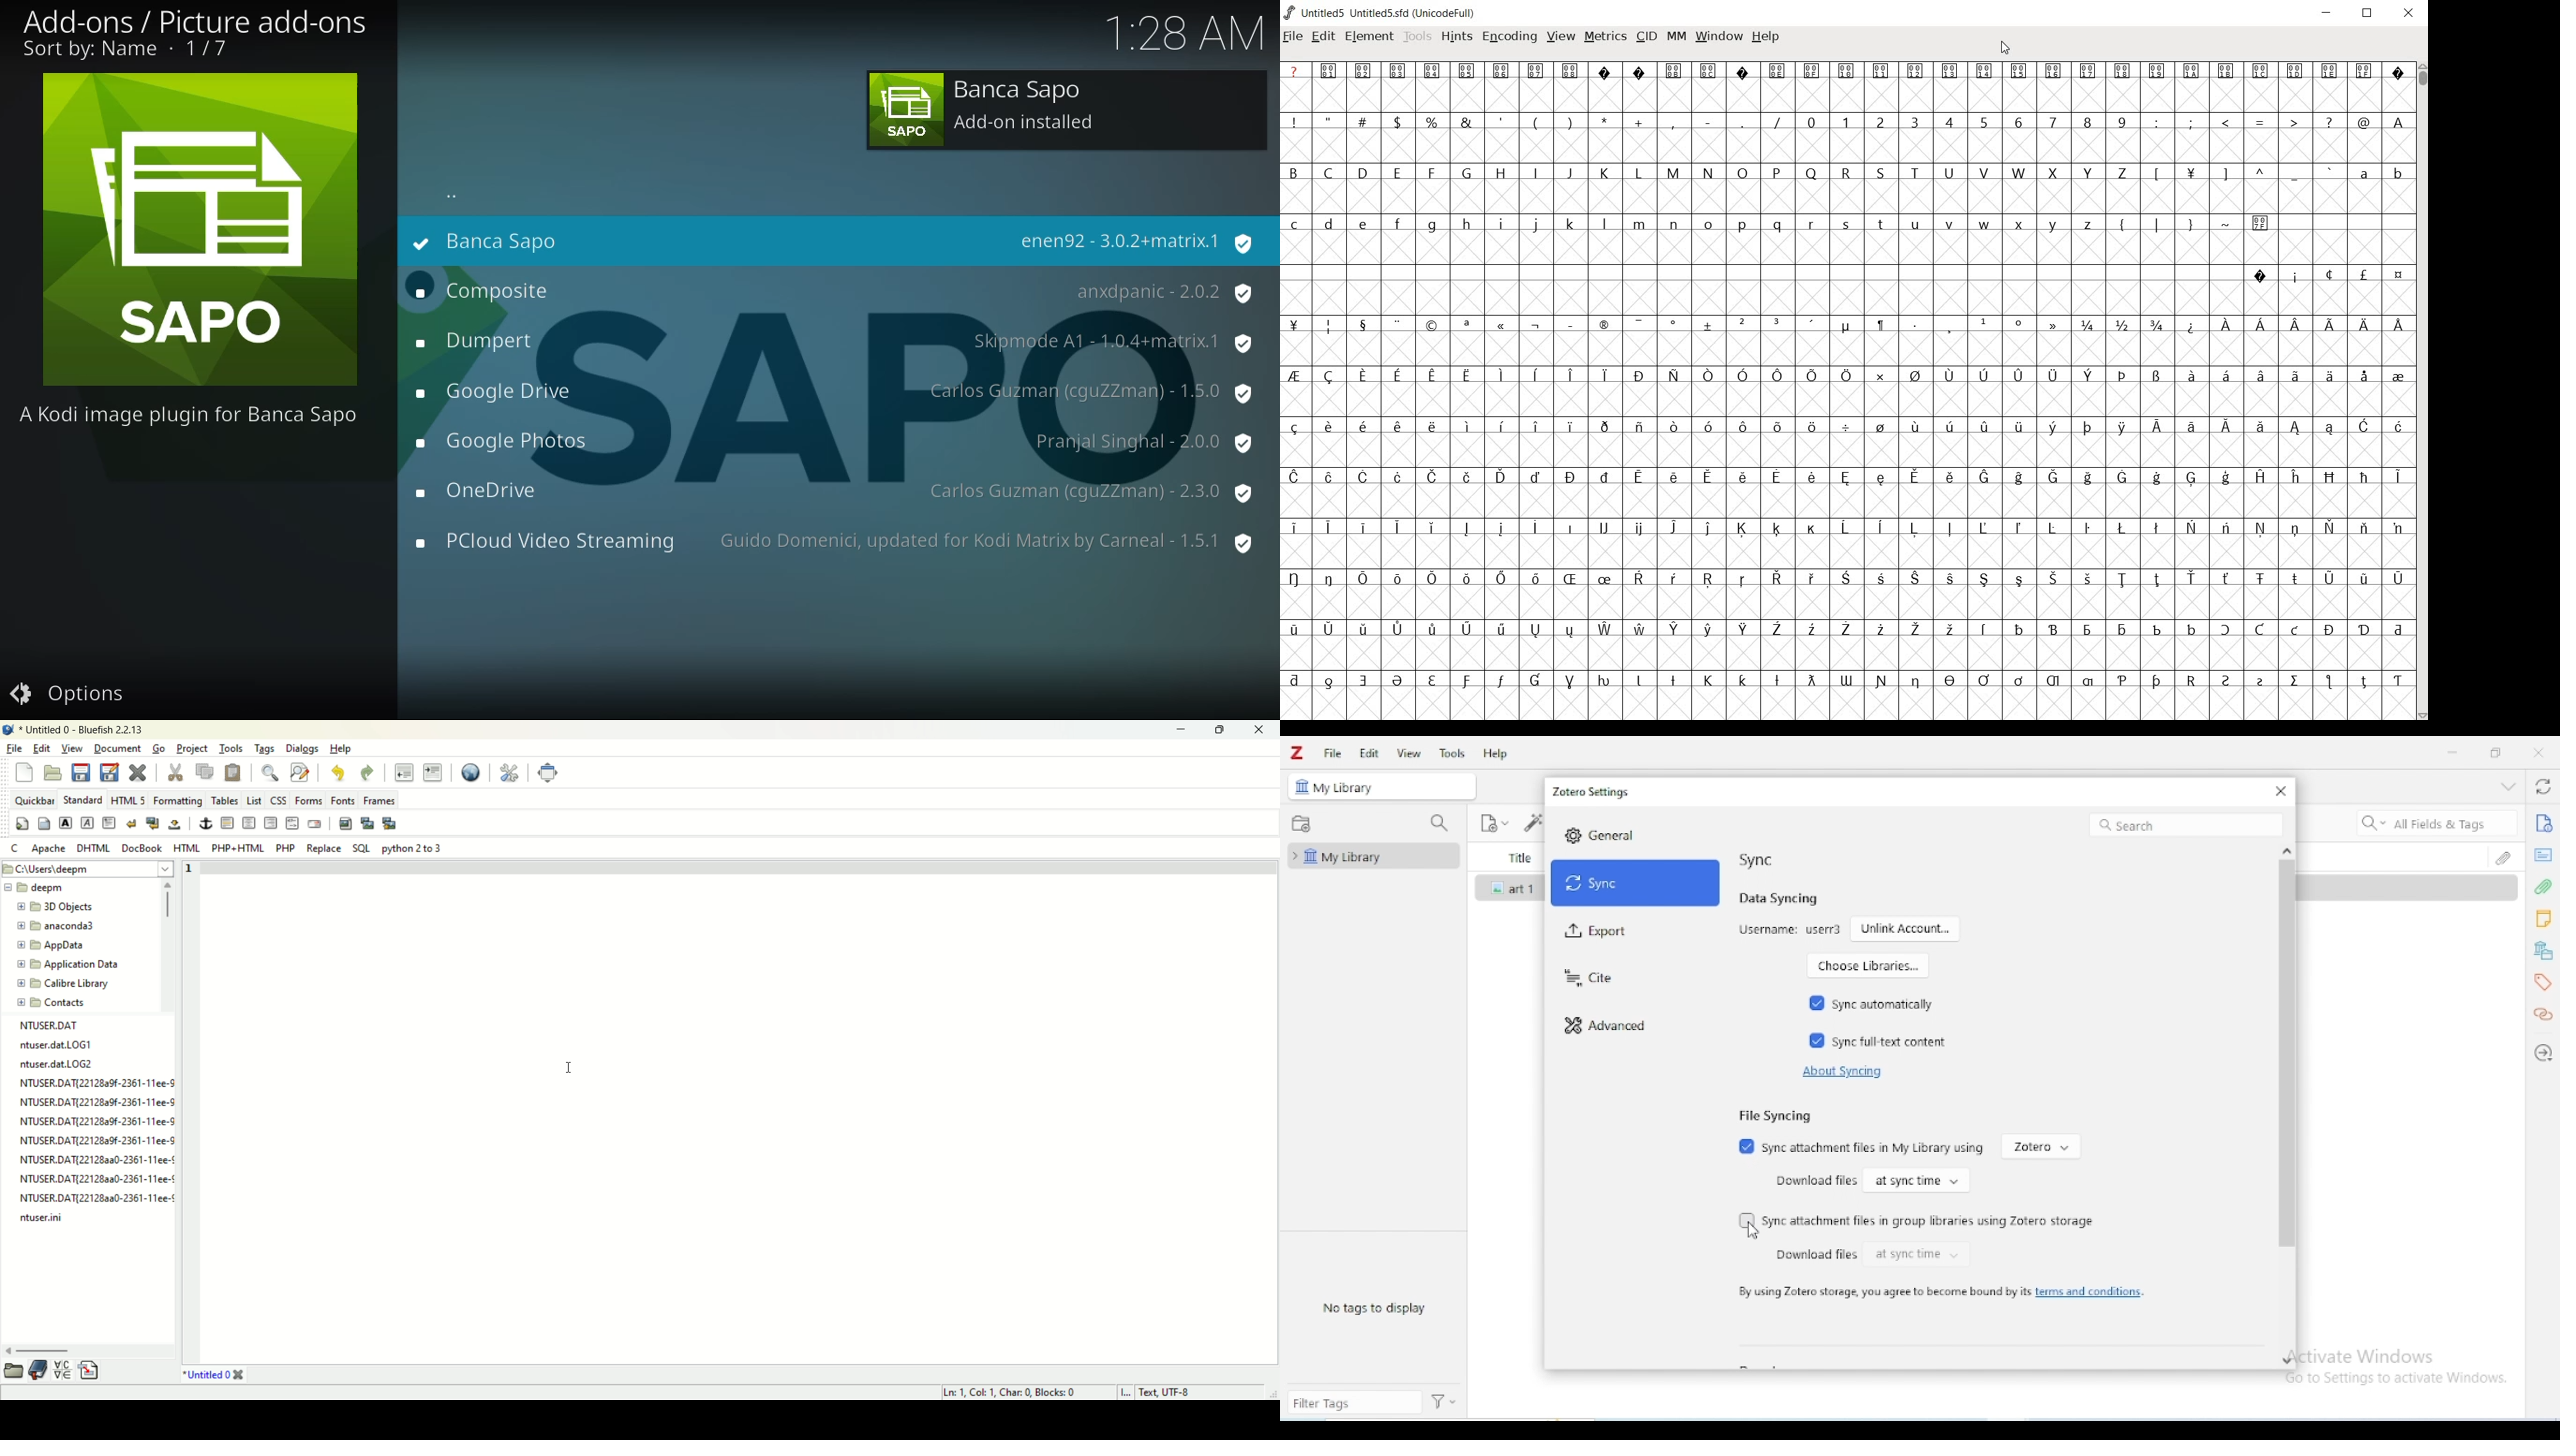 This screenshot has height=1456, width=2576. Describe the element at coordinates (1639, 323) in the screenshot. I see `Symbol` at that location.